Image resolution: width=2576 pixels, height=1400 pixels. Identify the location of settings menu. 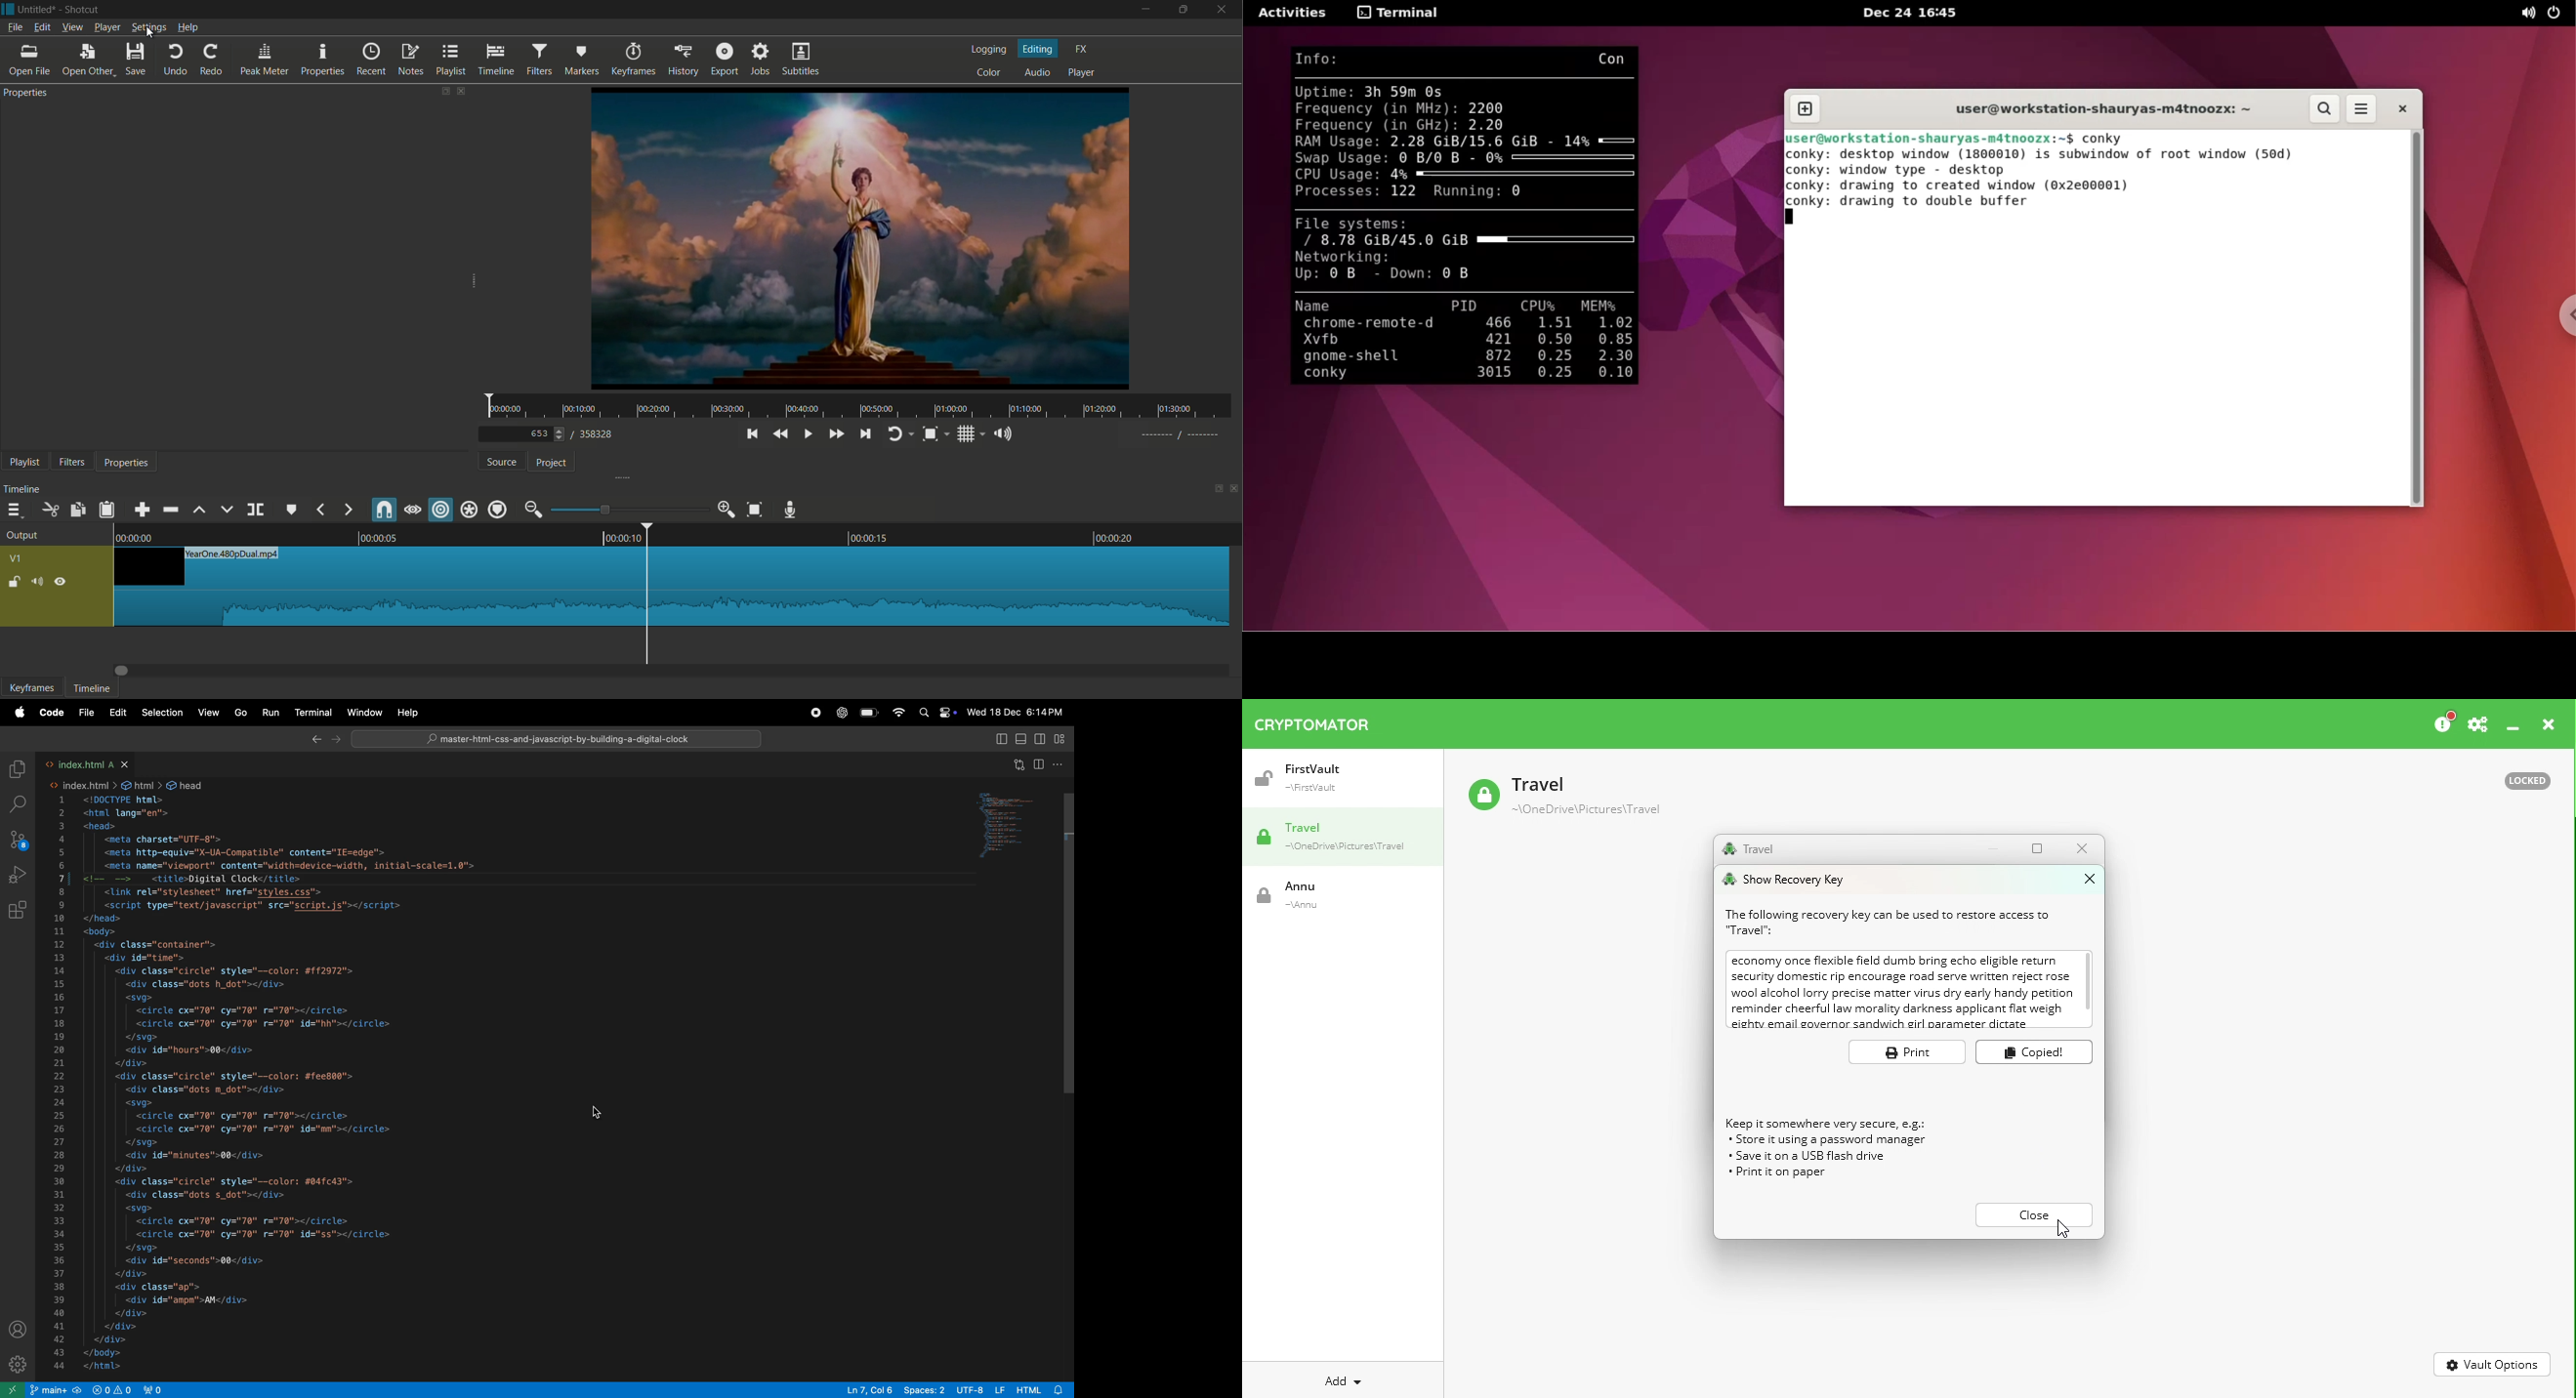
(148, 28).